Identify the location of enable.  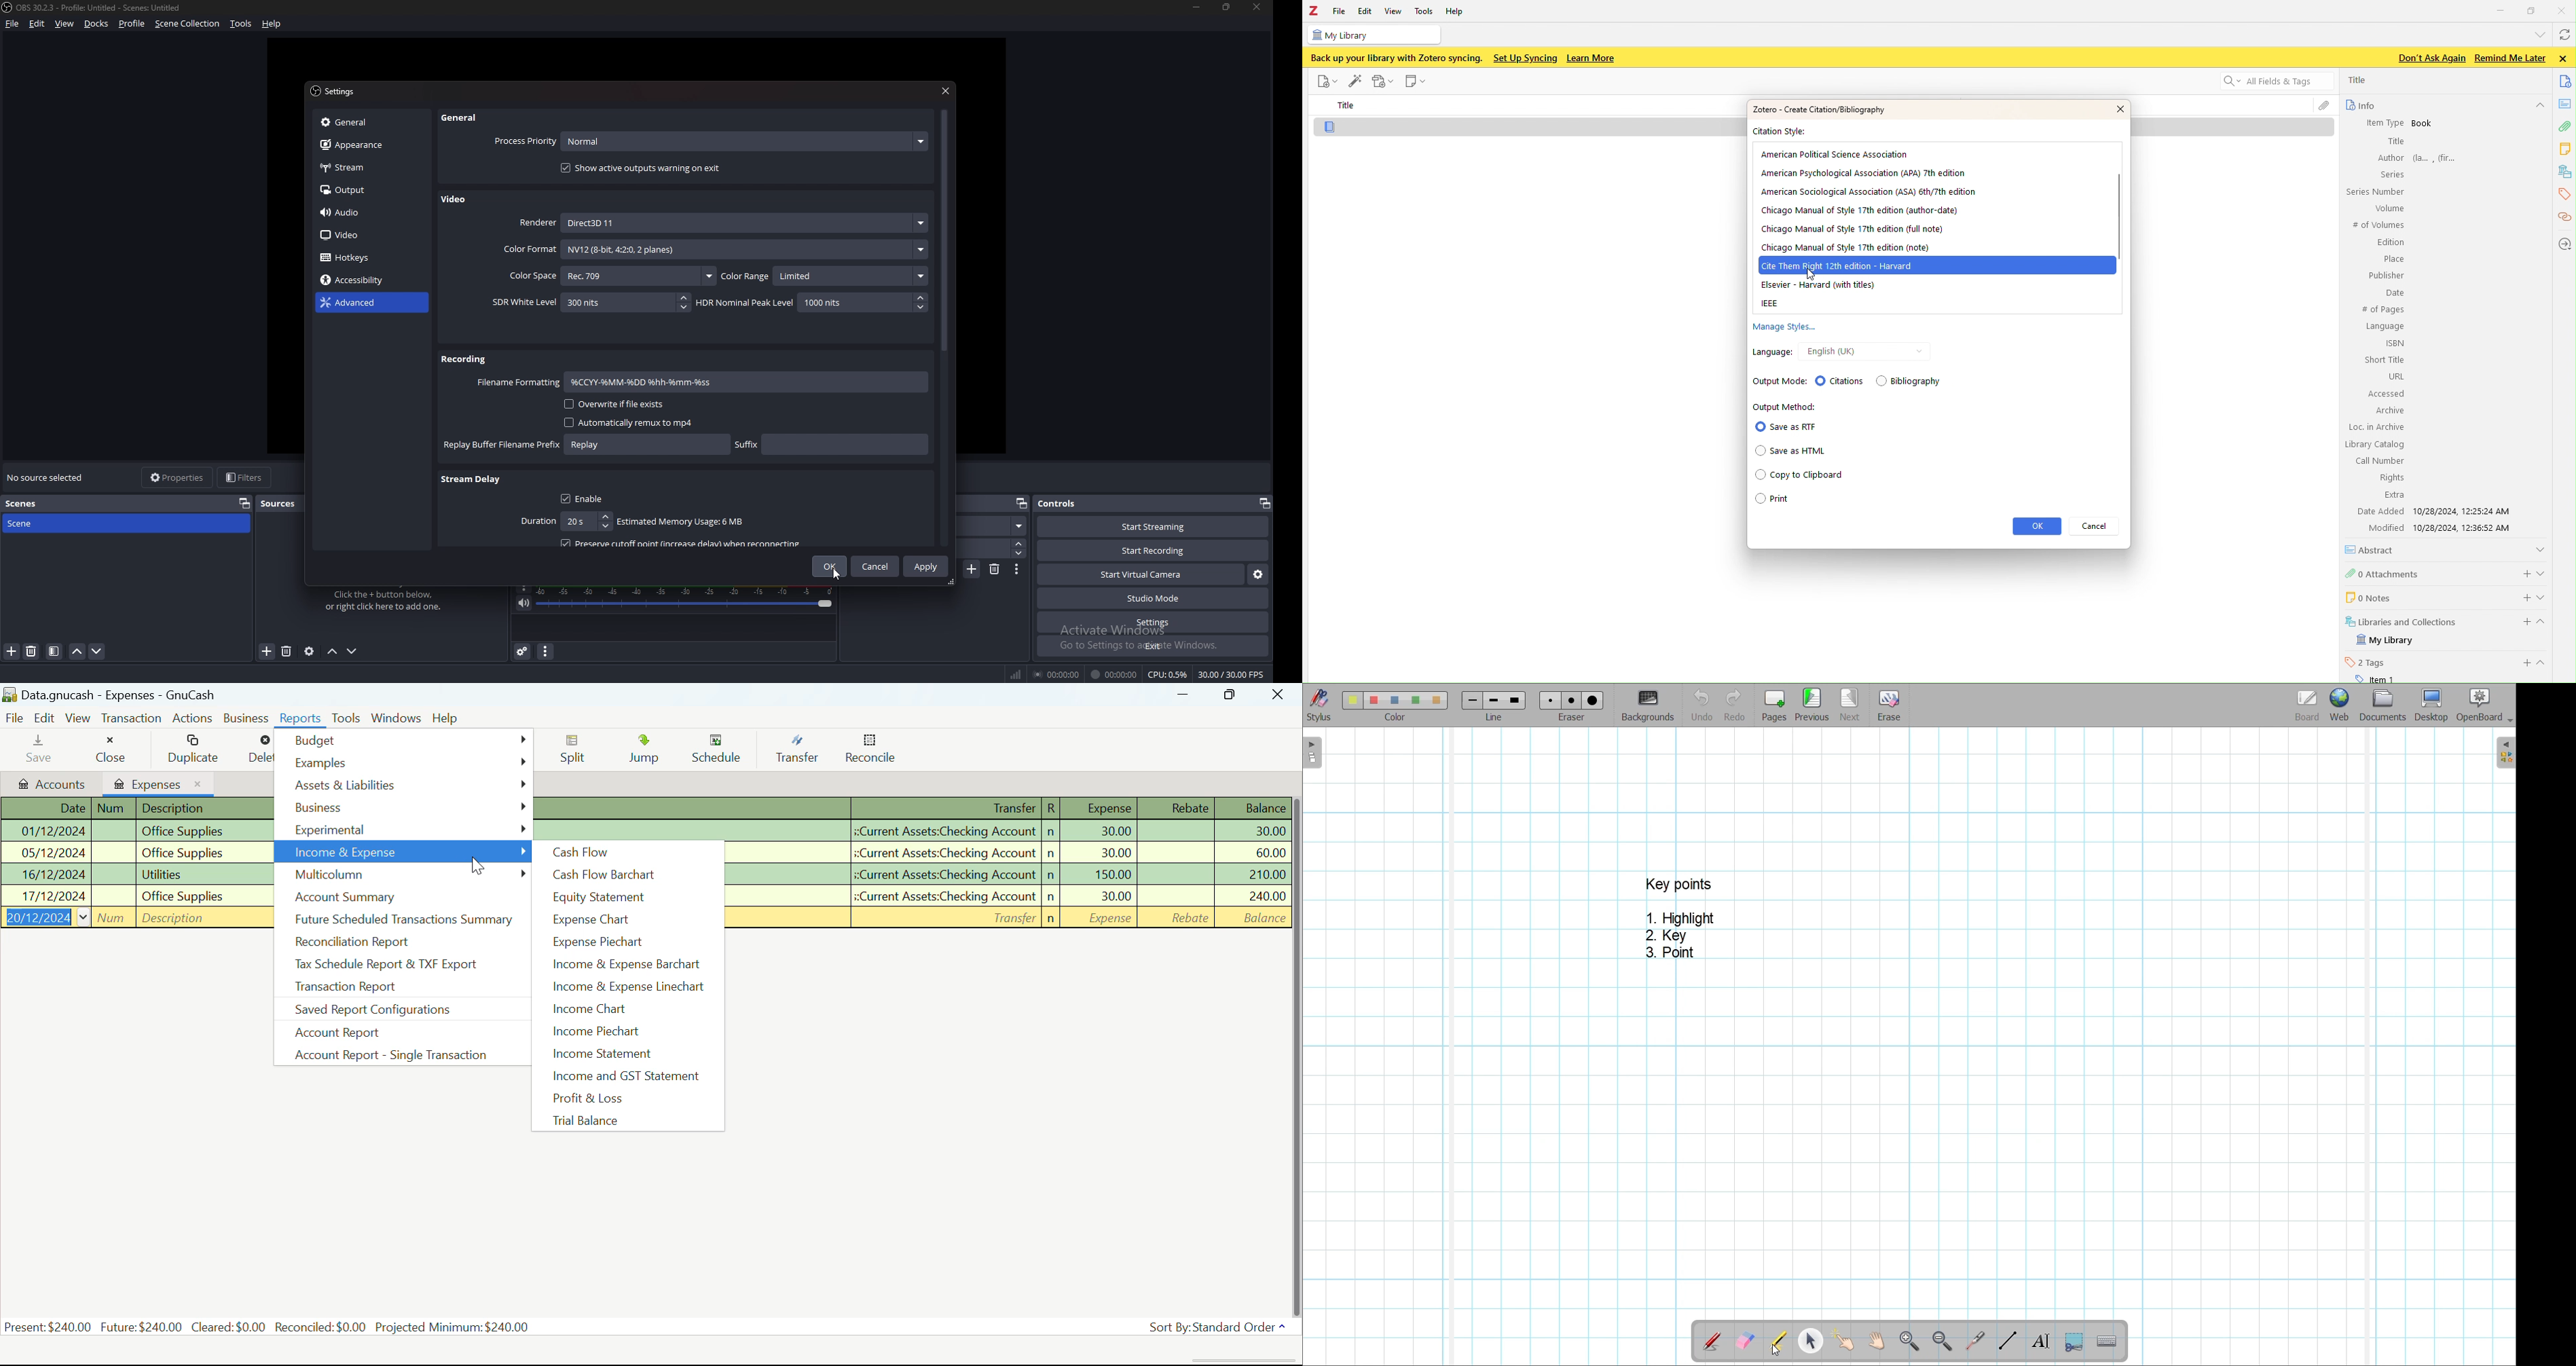
(583, 498).